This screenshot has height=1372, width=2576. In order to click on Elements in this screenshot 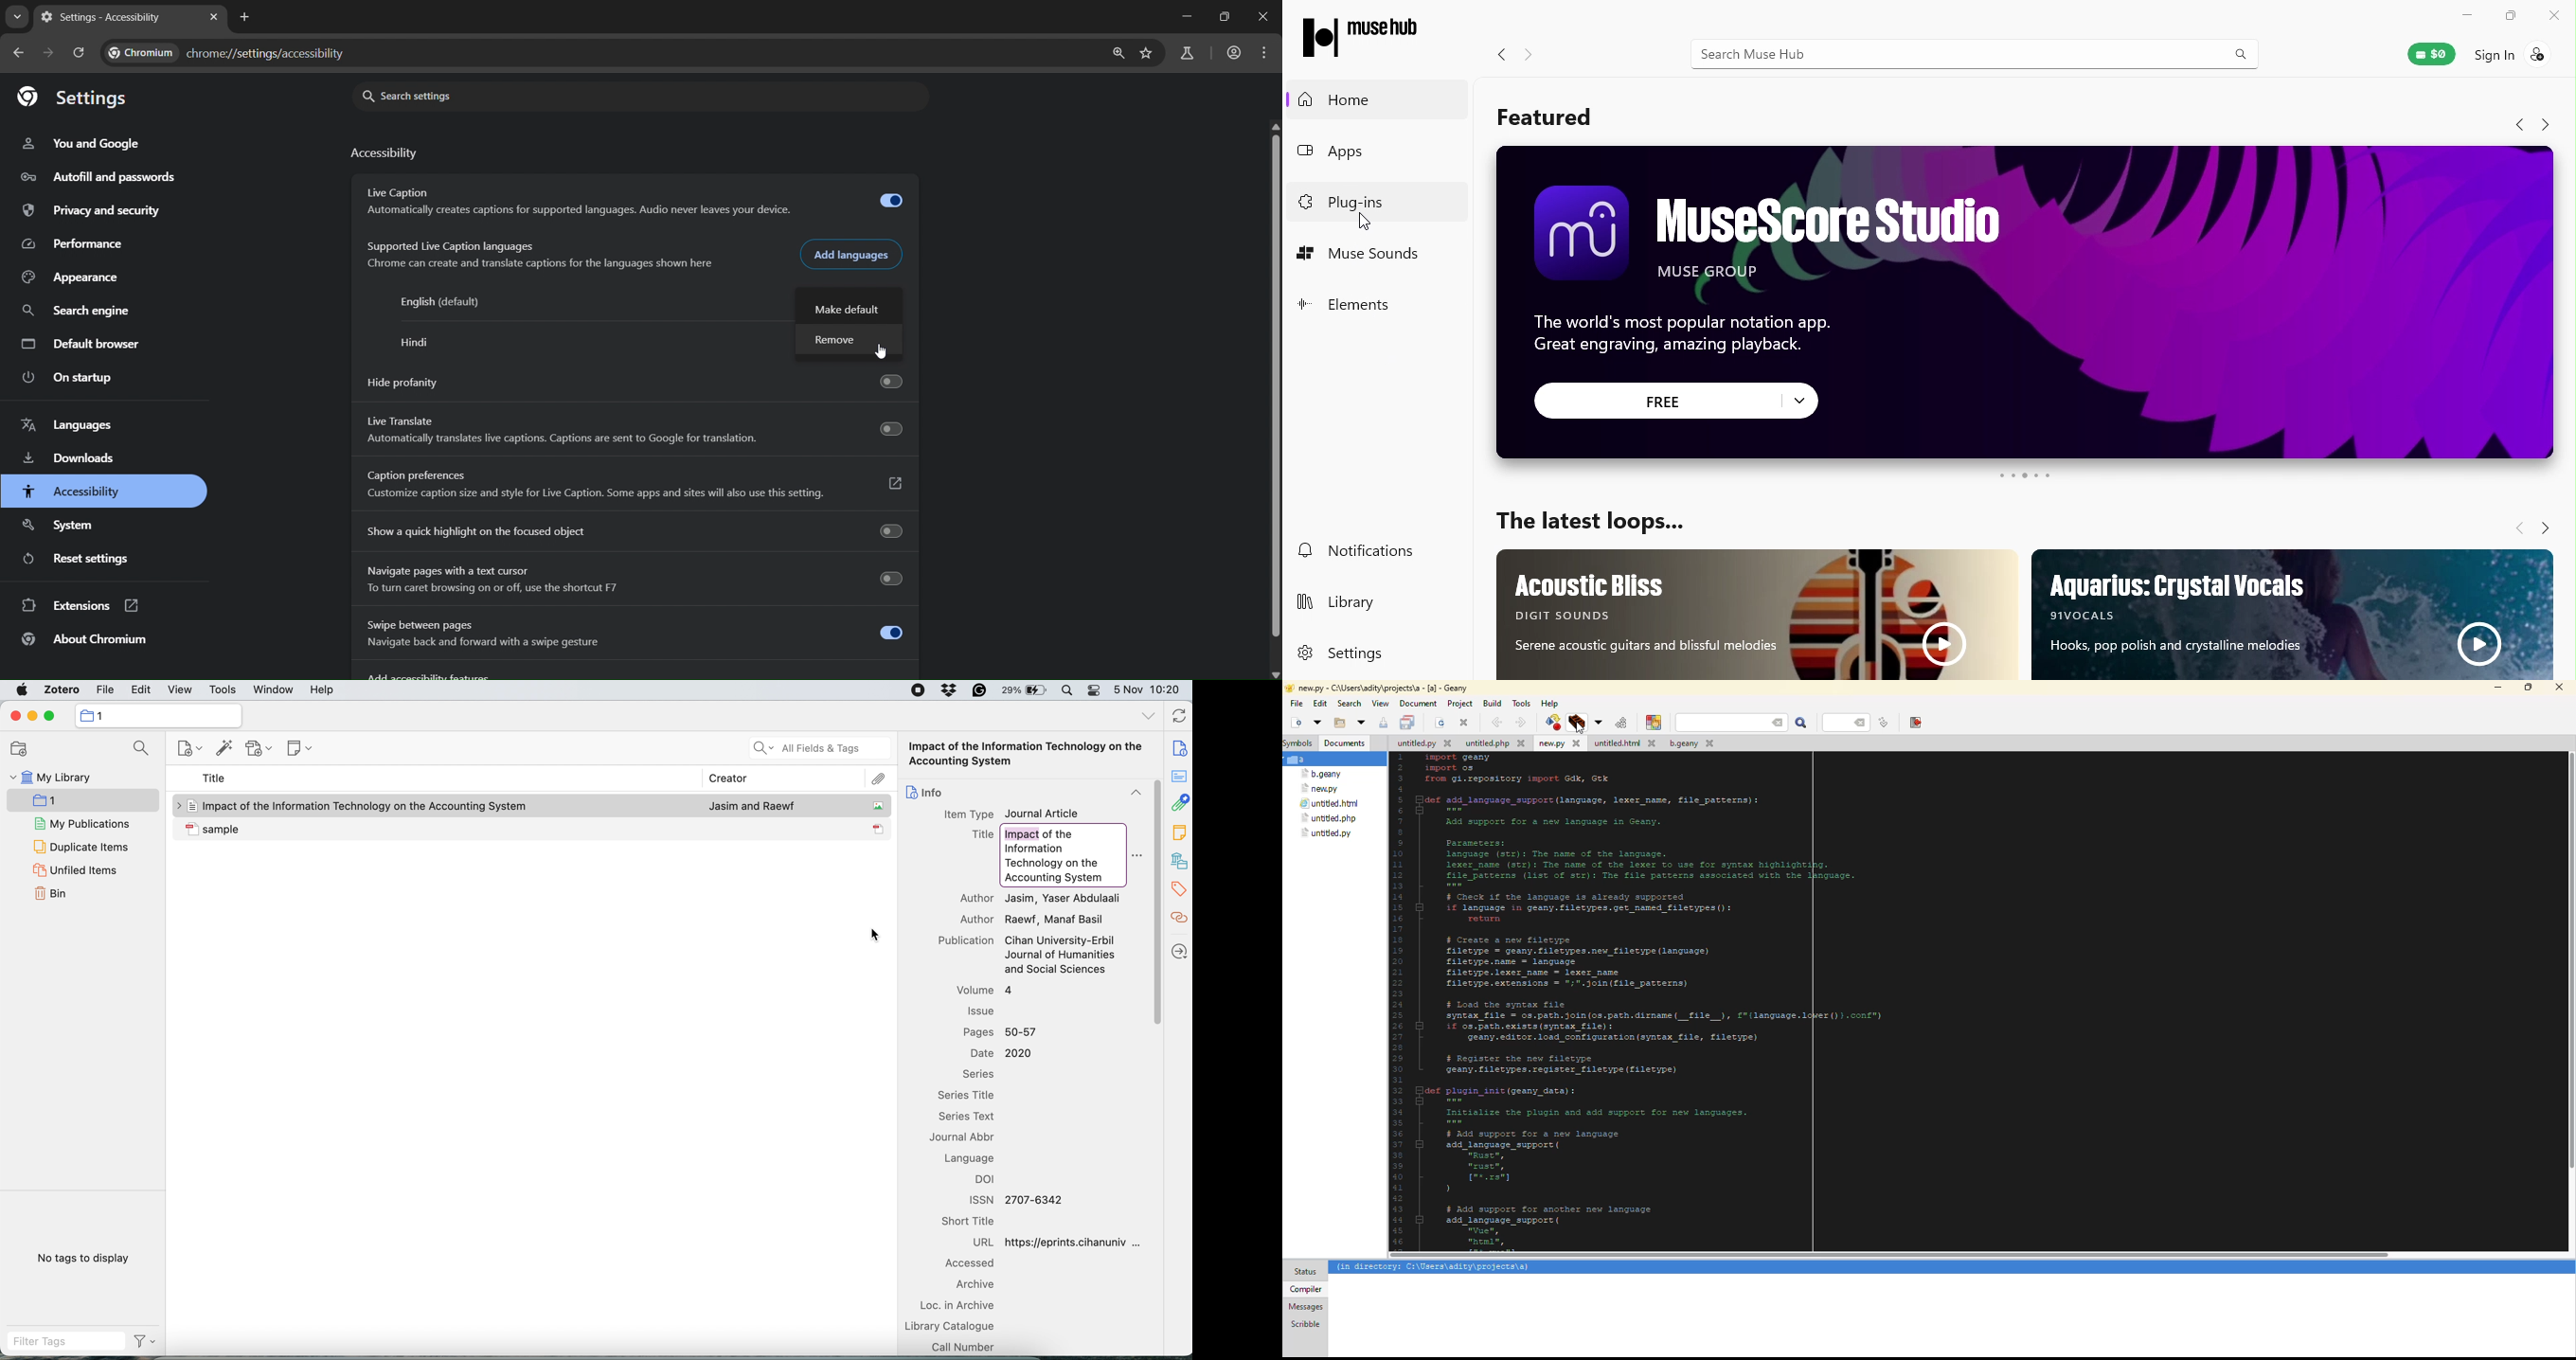, I will do `click(1341, 308)`.